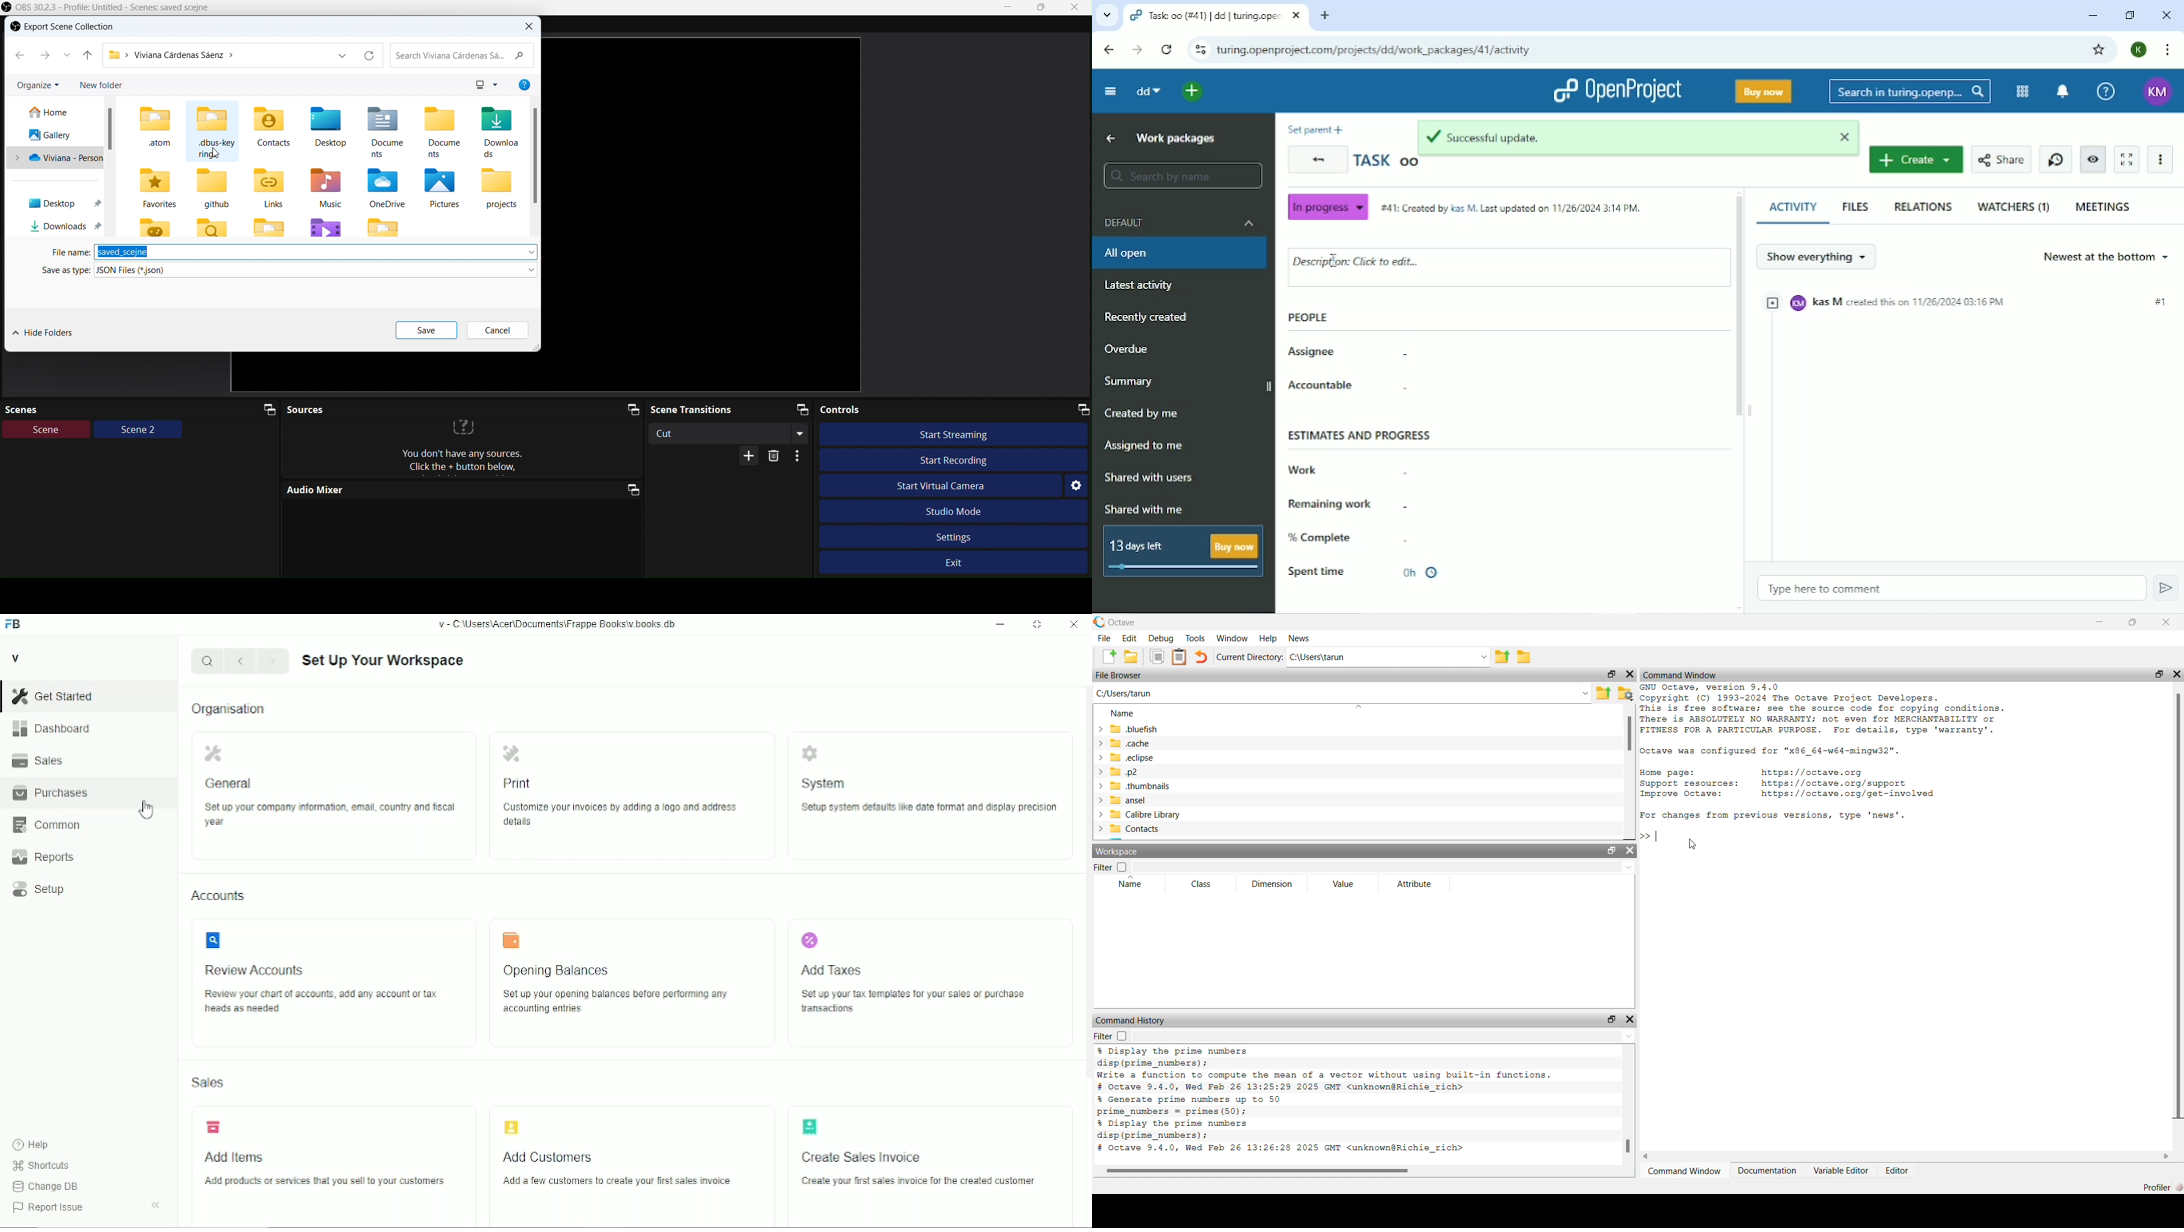 Image resolution: width=2184 pixels, height=1232 pixels. I want to click on Vertical scrollbar , so click(1738, 309).